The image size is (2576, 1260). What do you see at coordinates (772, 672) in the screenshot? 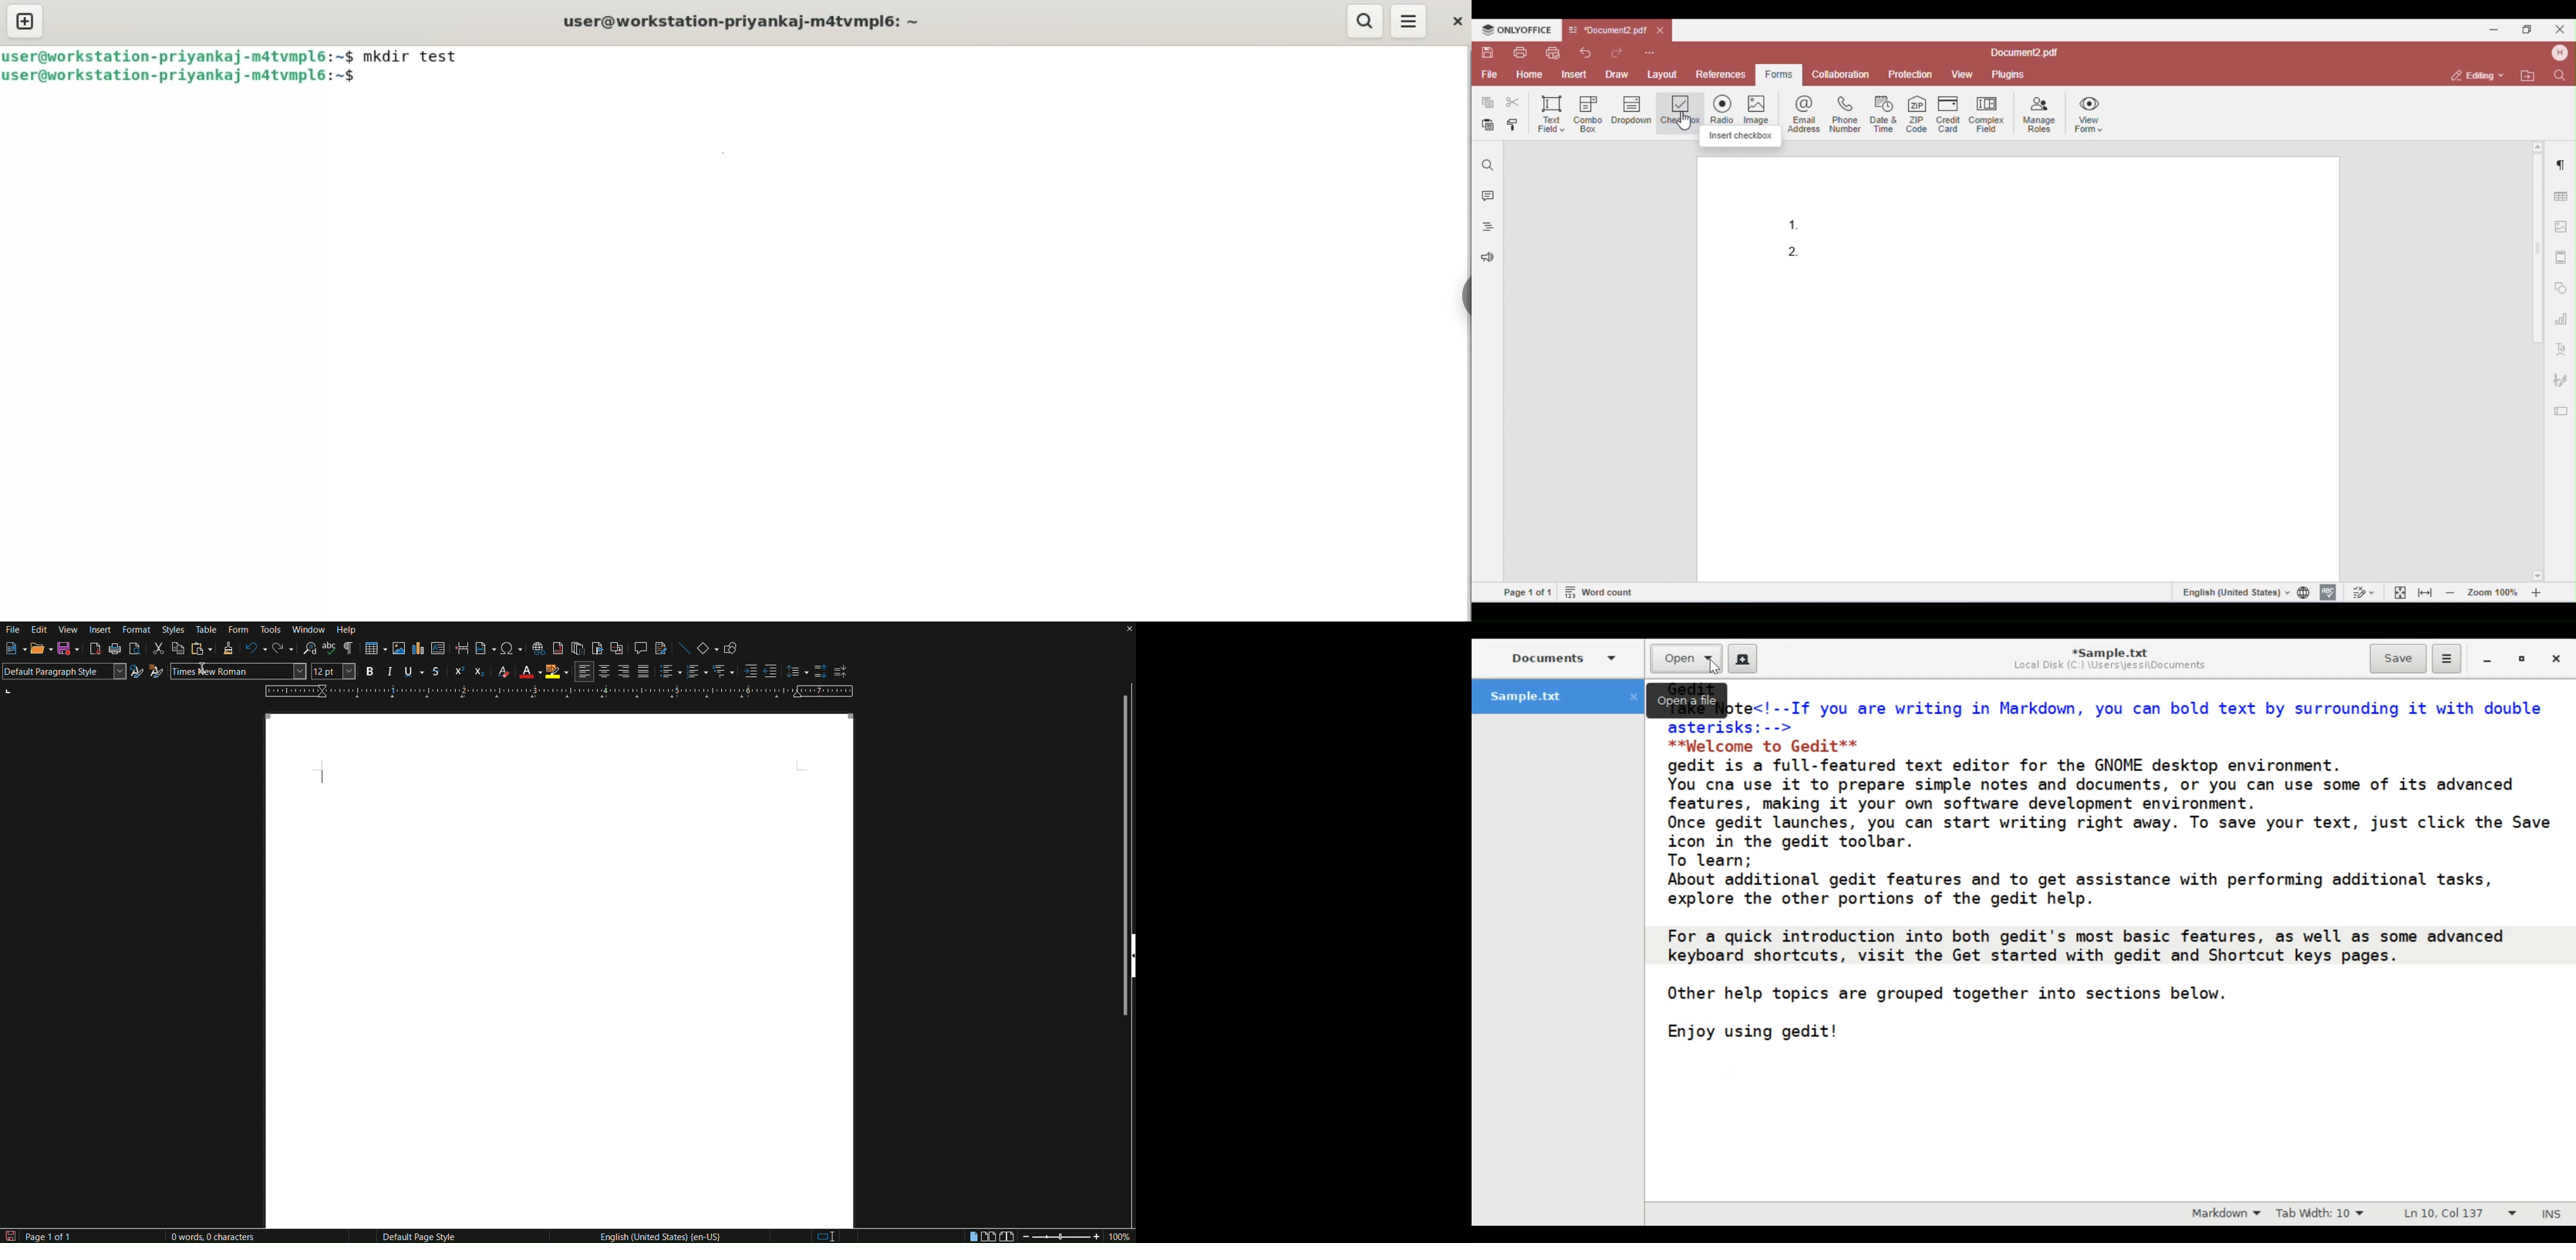
I see `Decrease Indent` at bounding box center [772, 672].